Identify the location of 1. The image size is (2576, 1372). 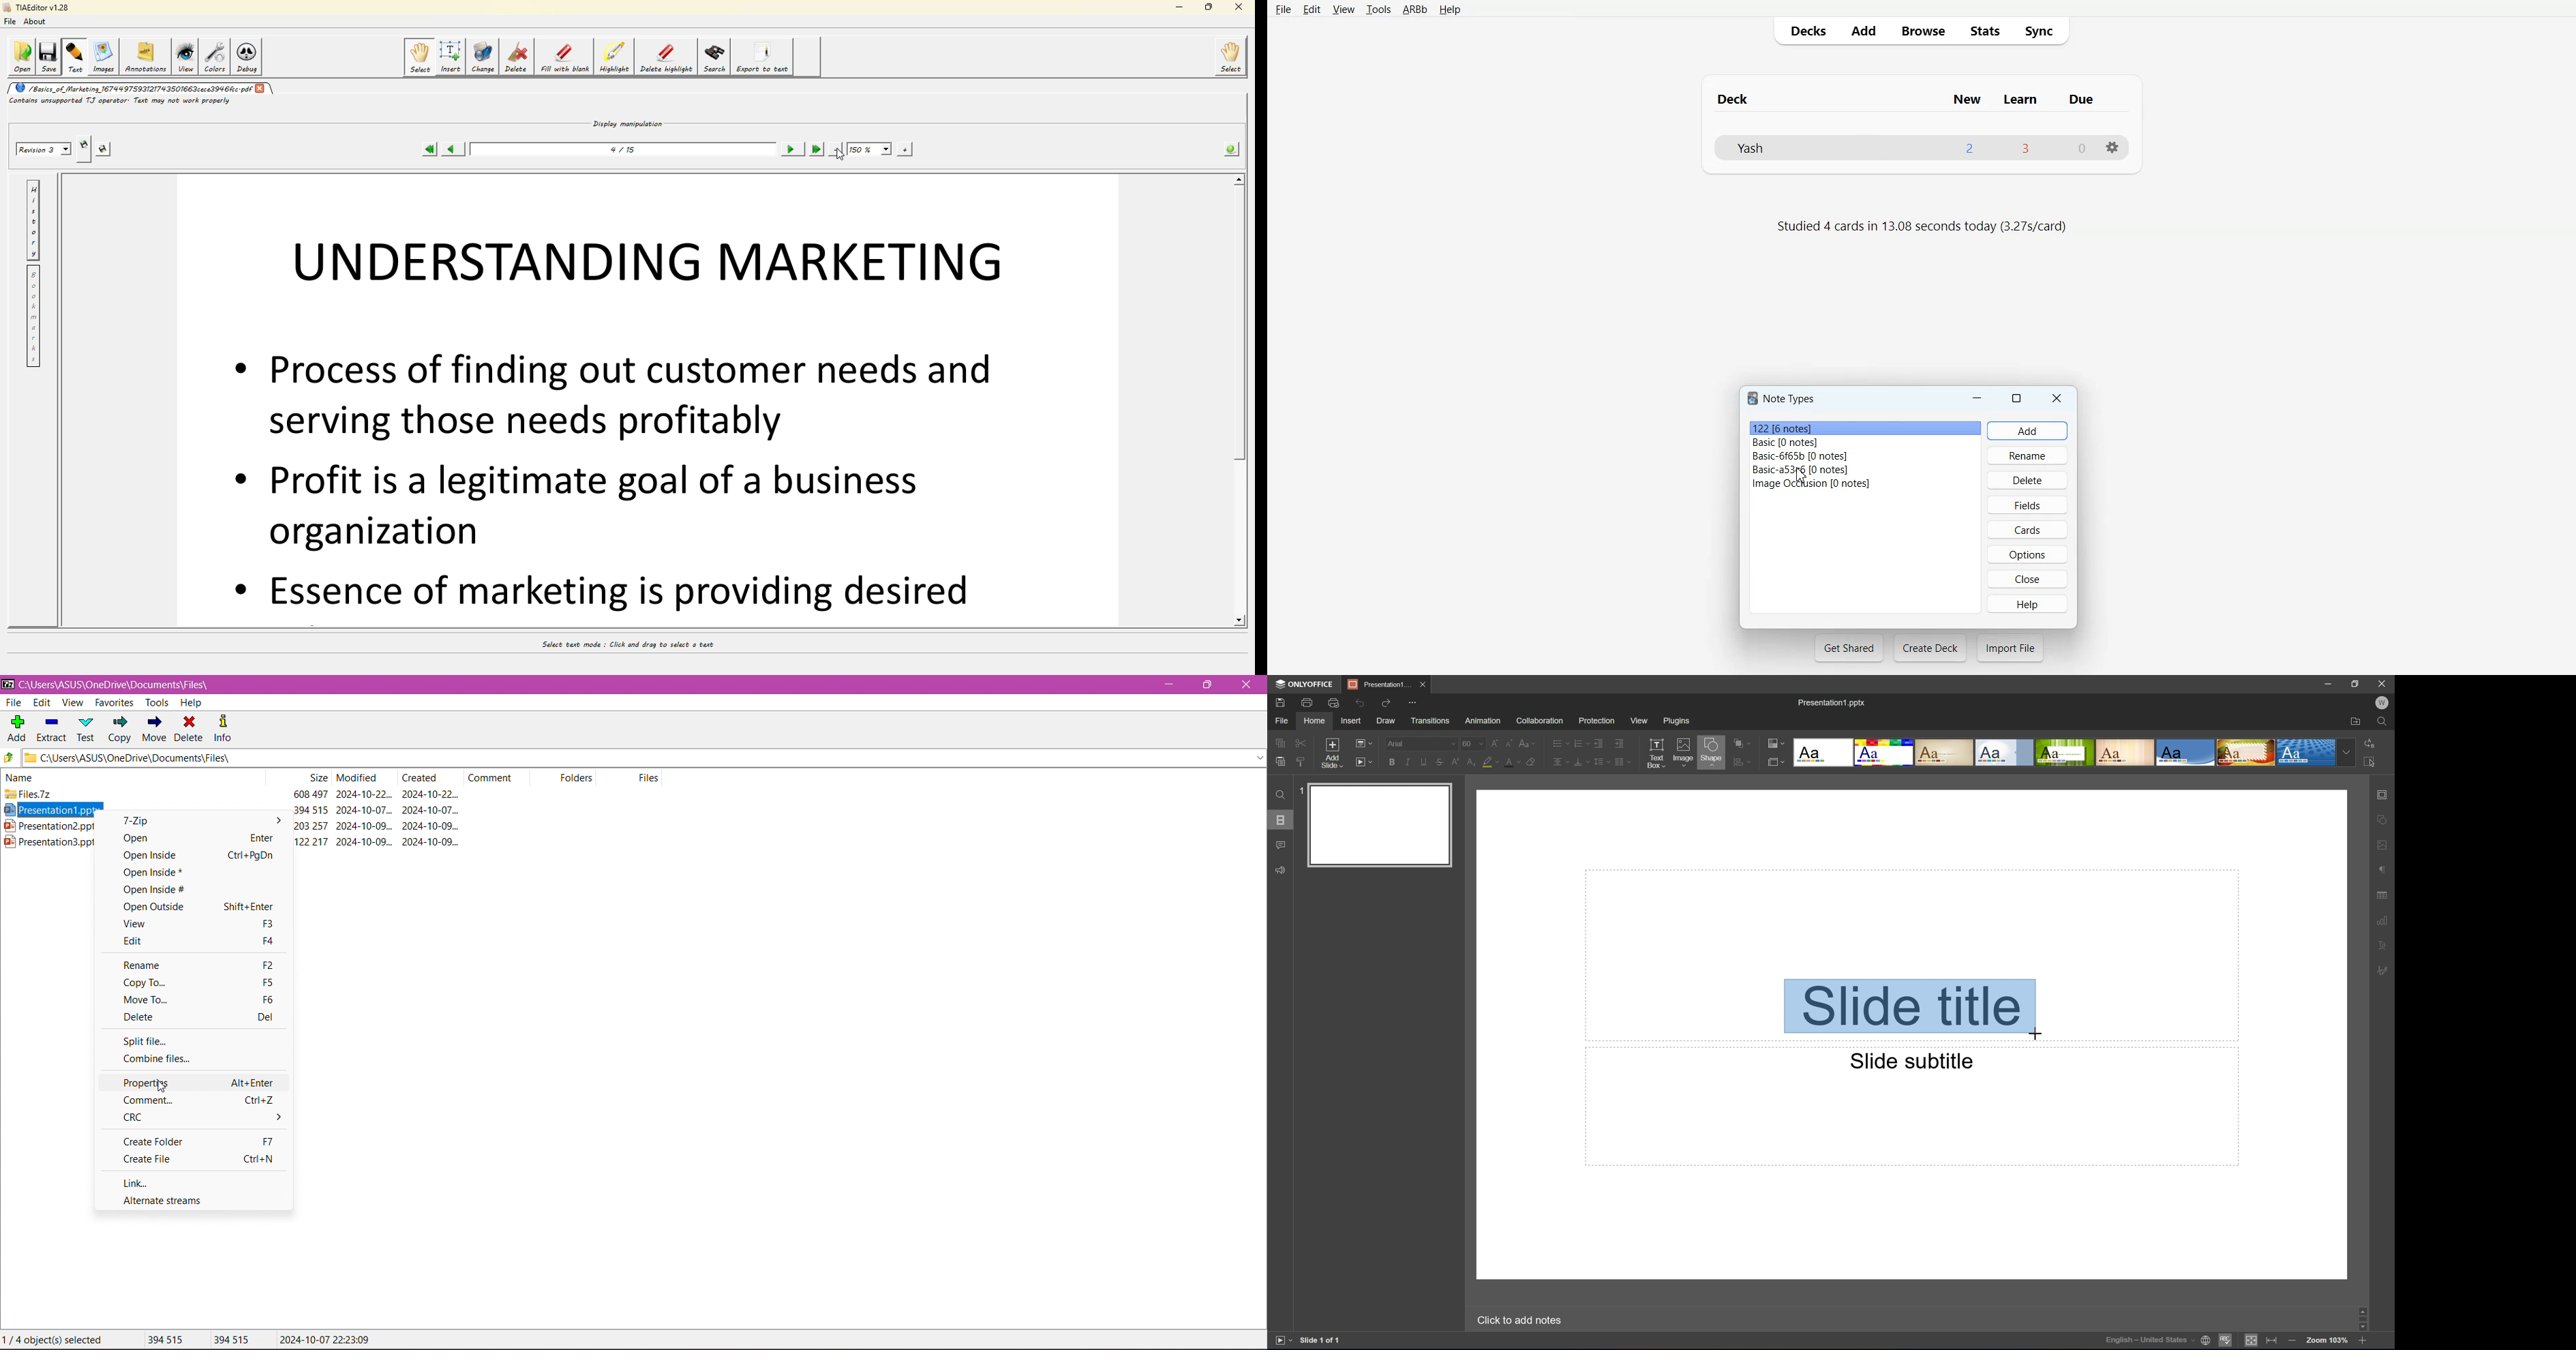
(1298, 792).